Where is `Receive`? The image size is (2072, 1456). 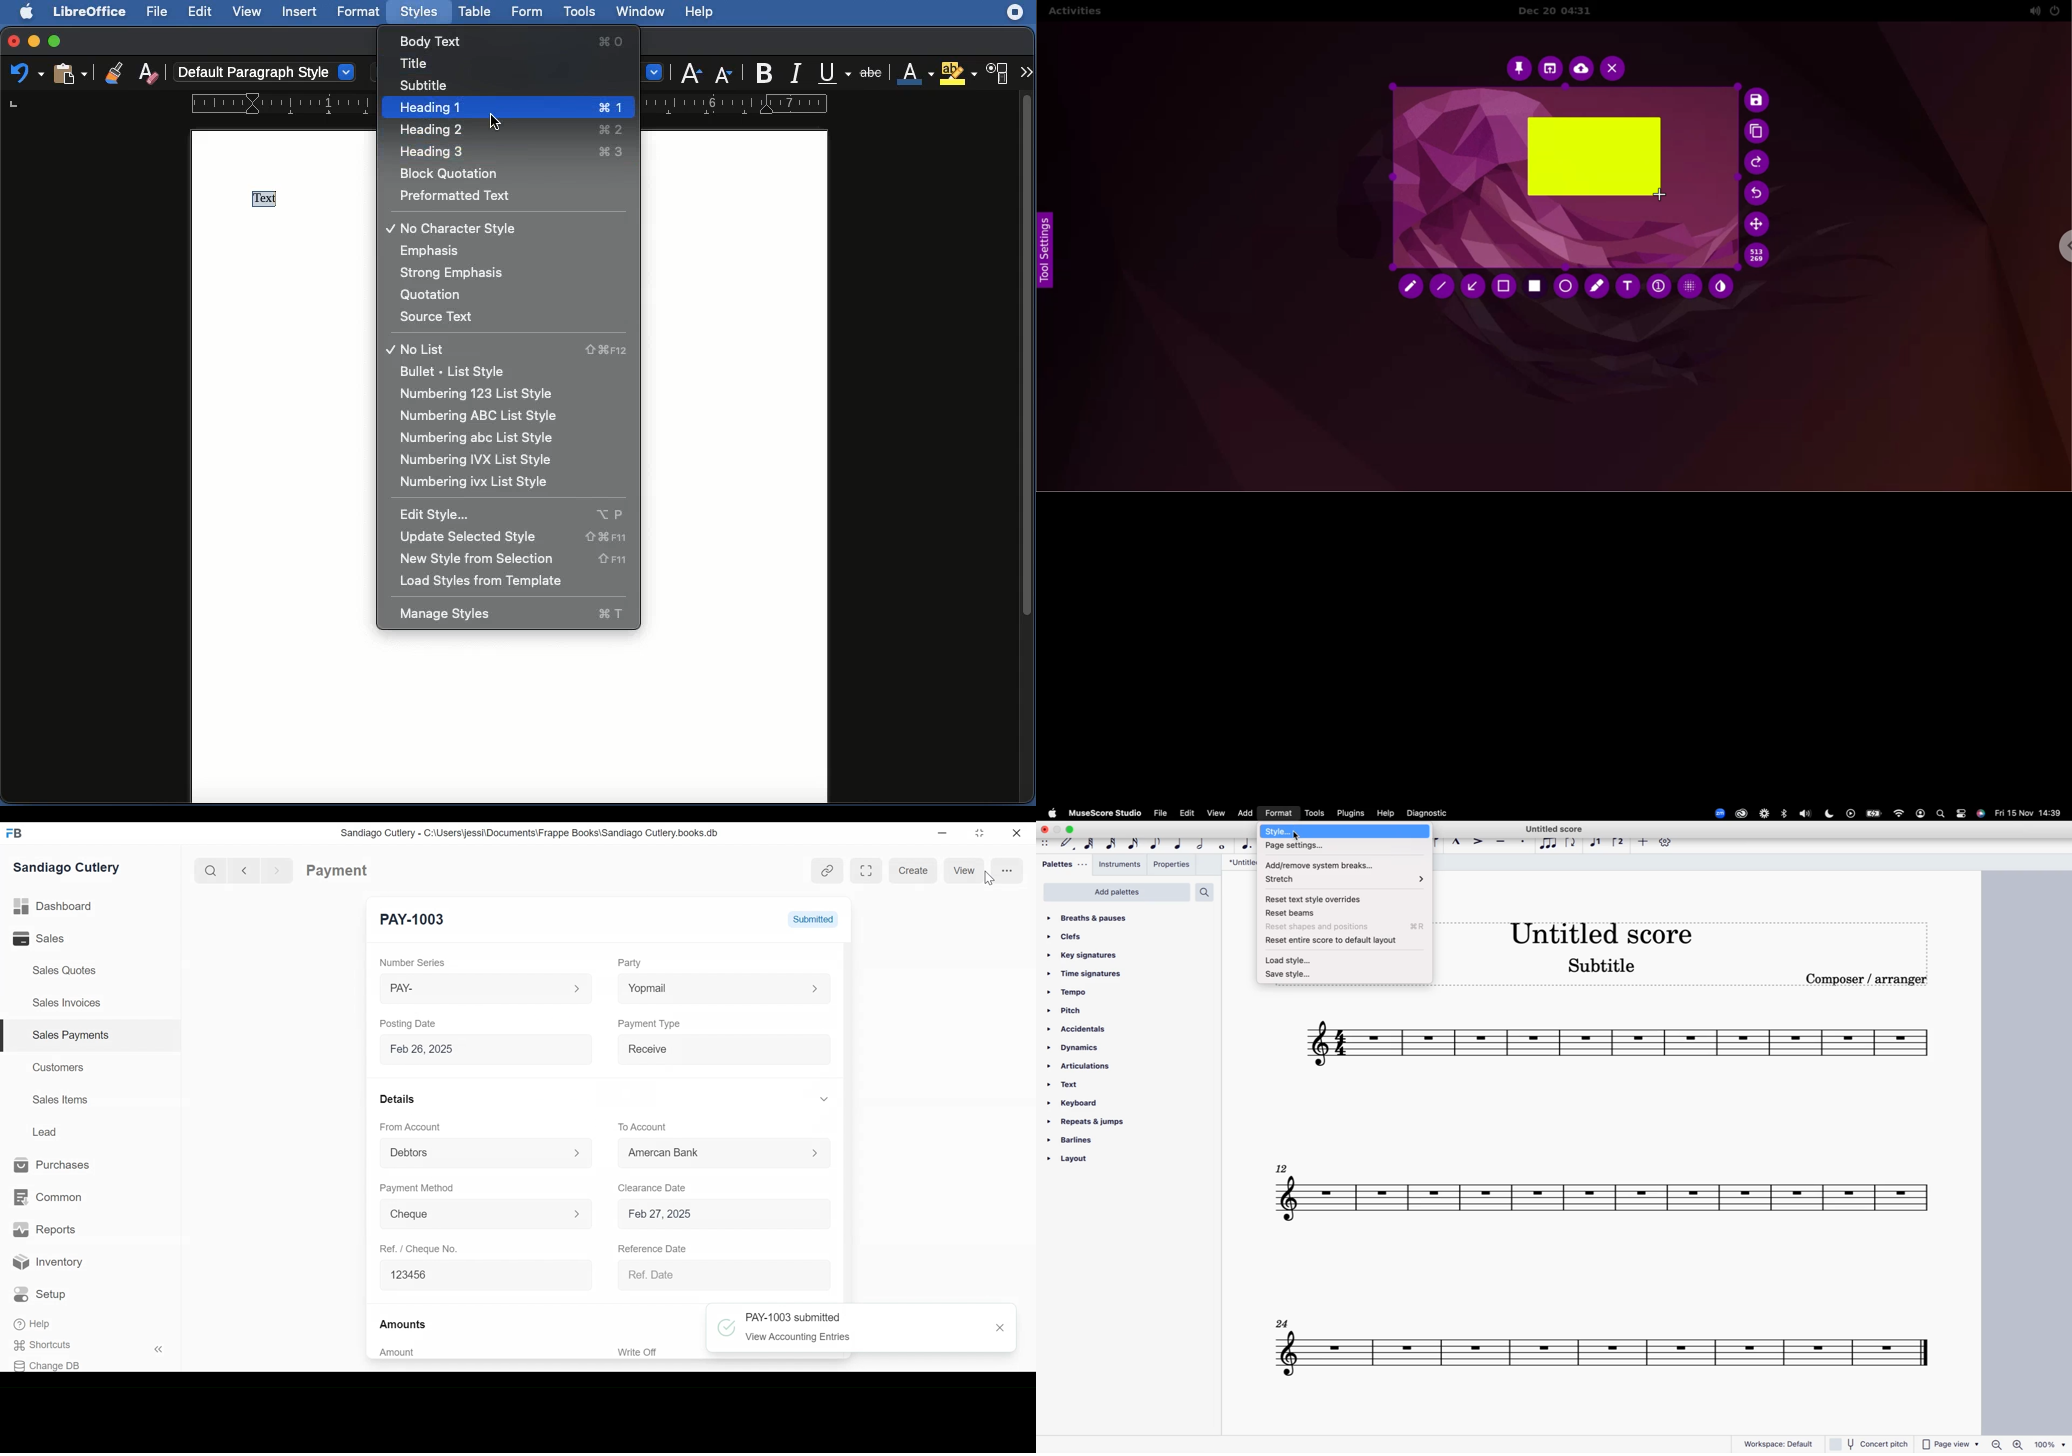 Receive is located at coordinates (722, 1050).